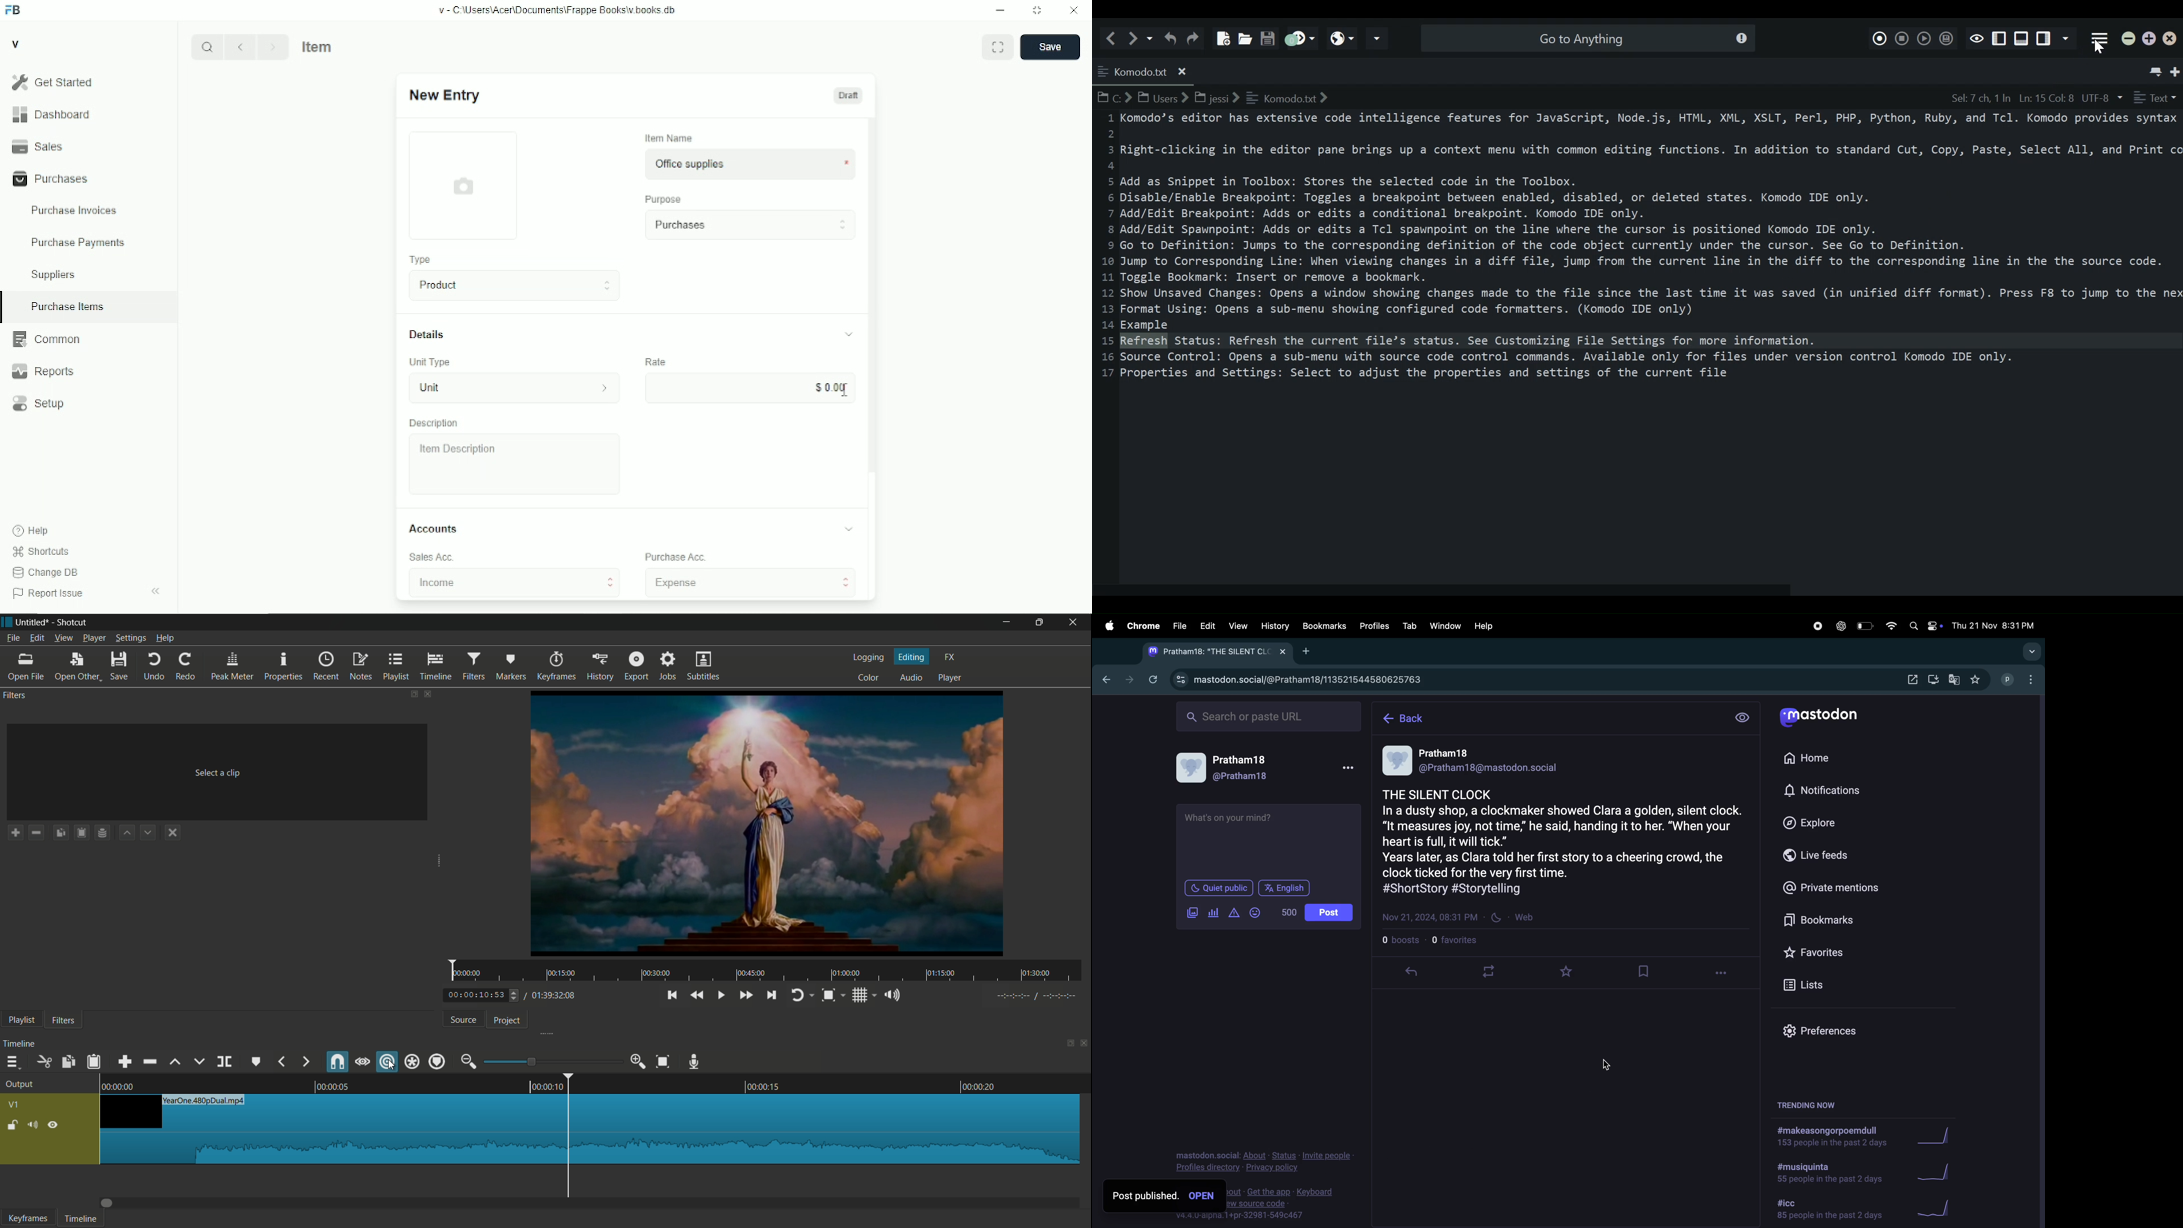 This screenshot has width=2184, height=1232. I want to click on item description, so click(515, 464).